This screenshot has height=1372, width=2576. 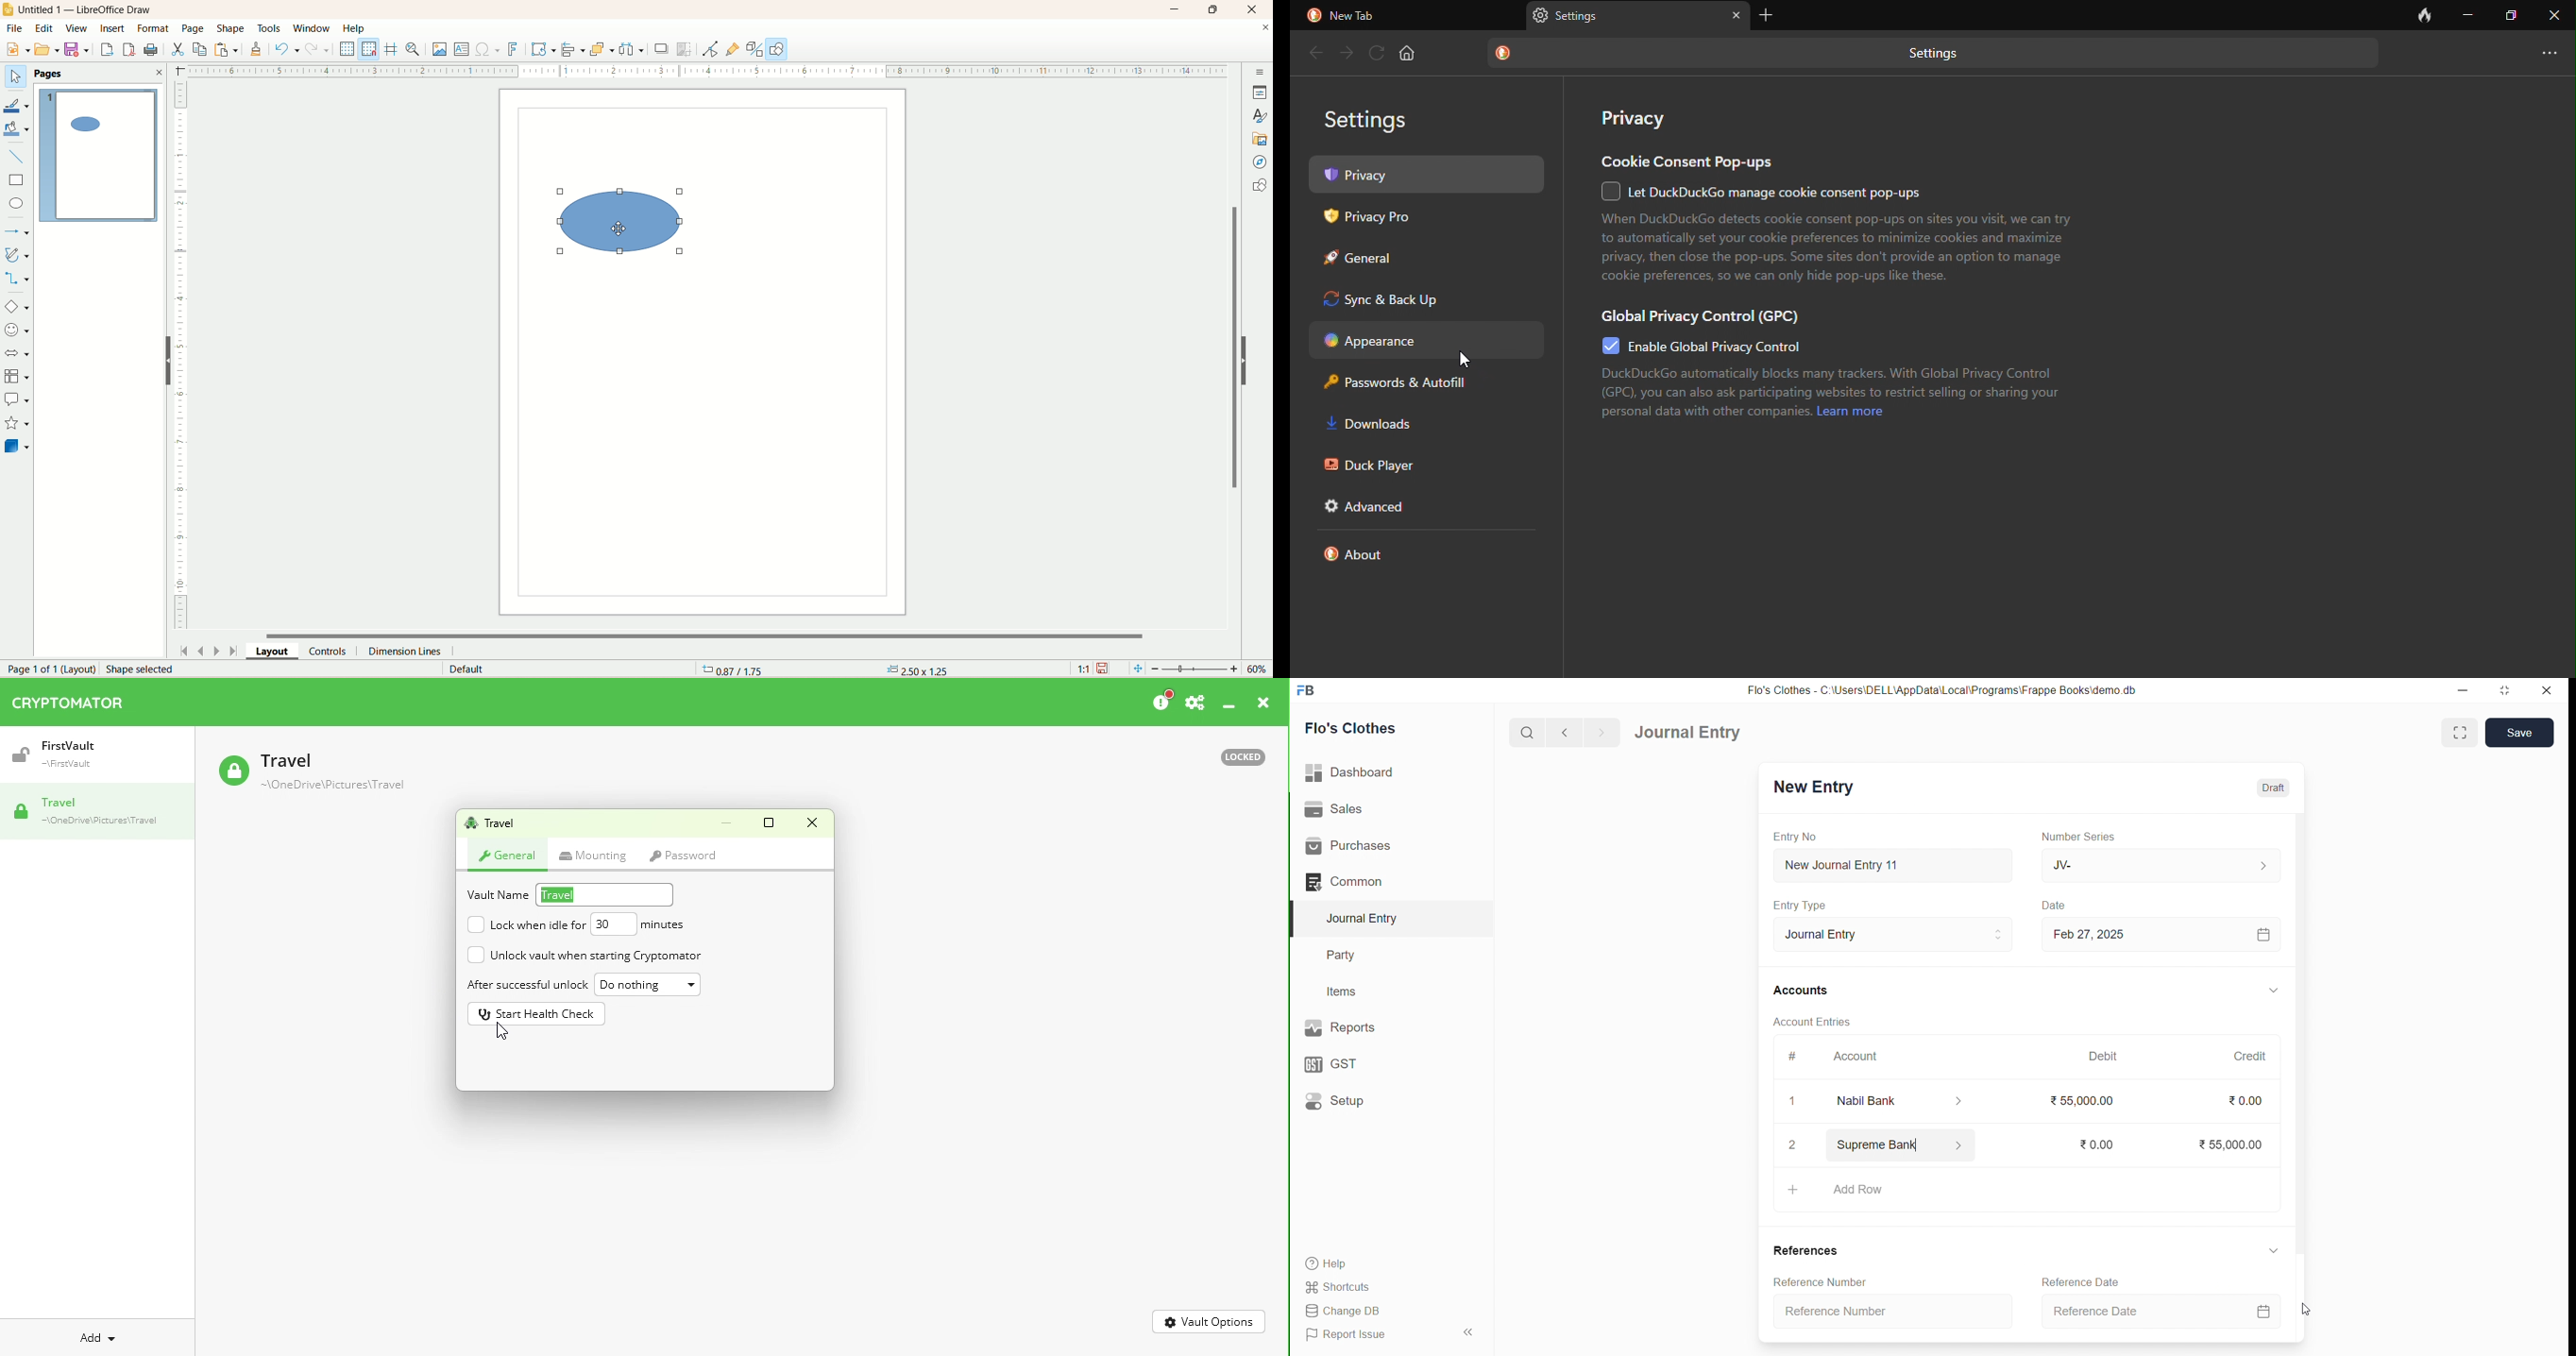 I want to click on Save, so click(x=2520, y=733).